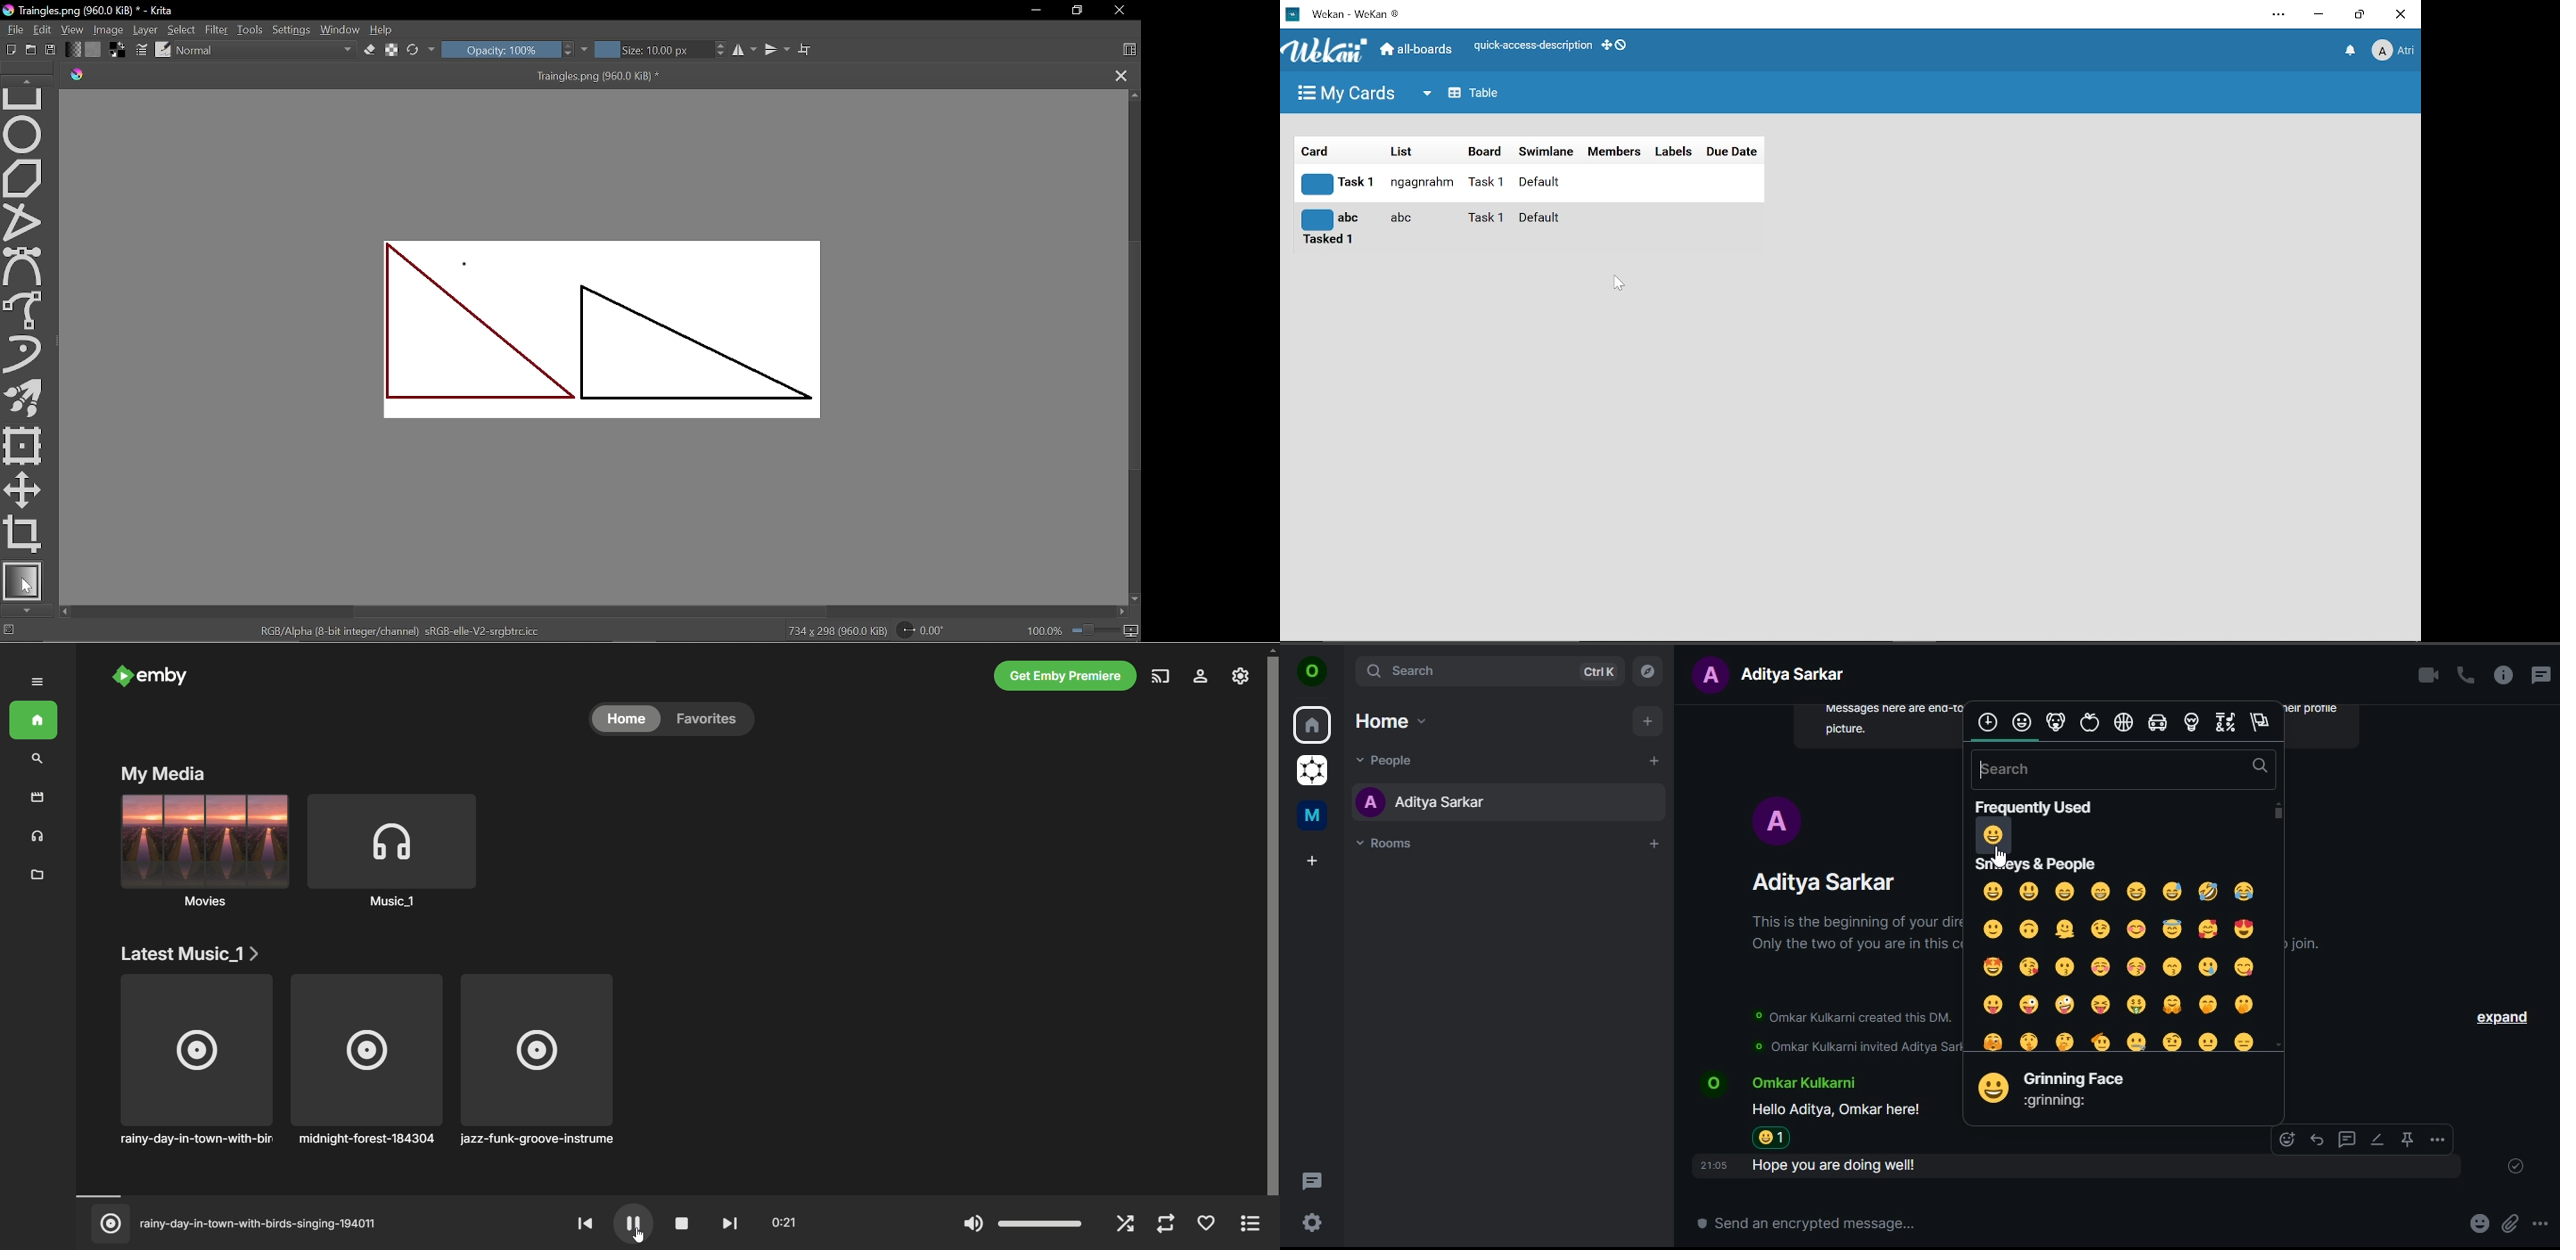 Image resolution: width=2576 pixels, height=1260 pixels. I want to click on home, so click(1388, 721).